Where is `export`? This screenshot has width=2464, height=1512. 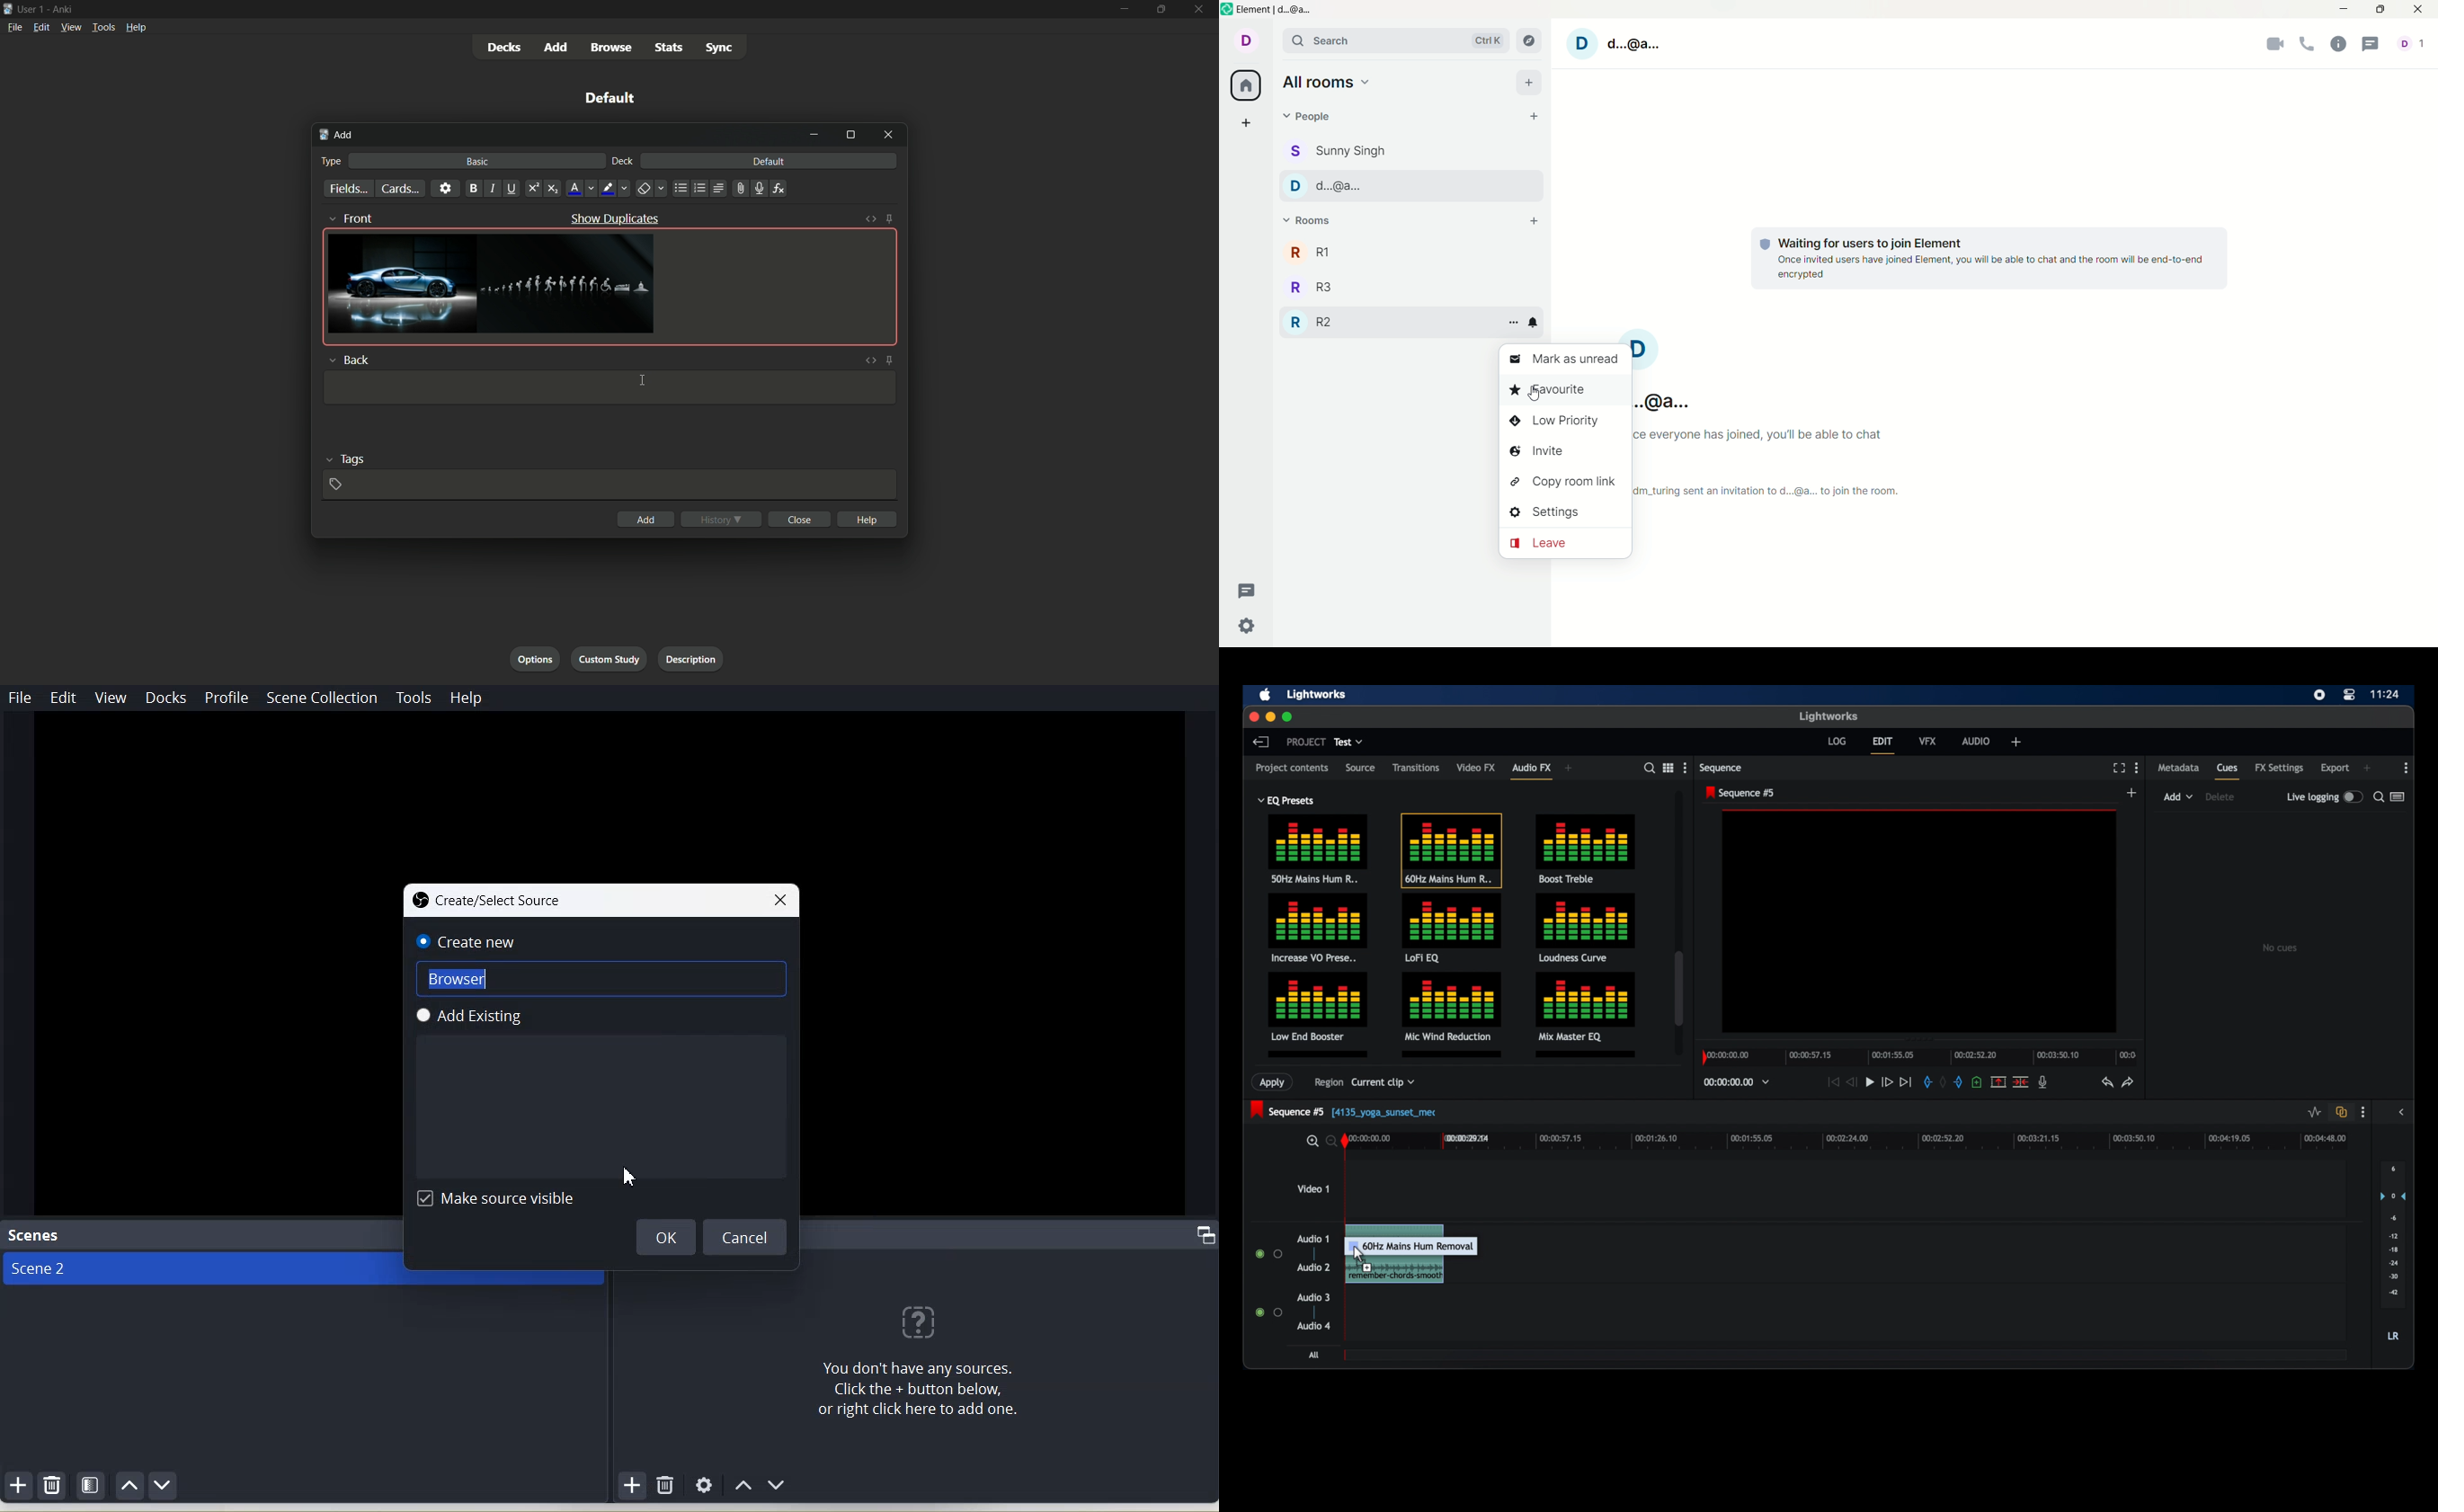
export is located at coordinates (2335, 768).